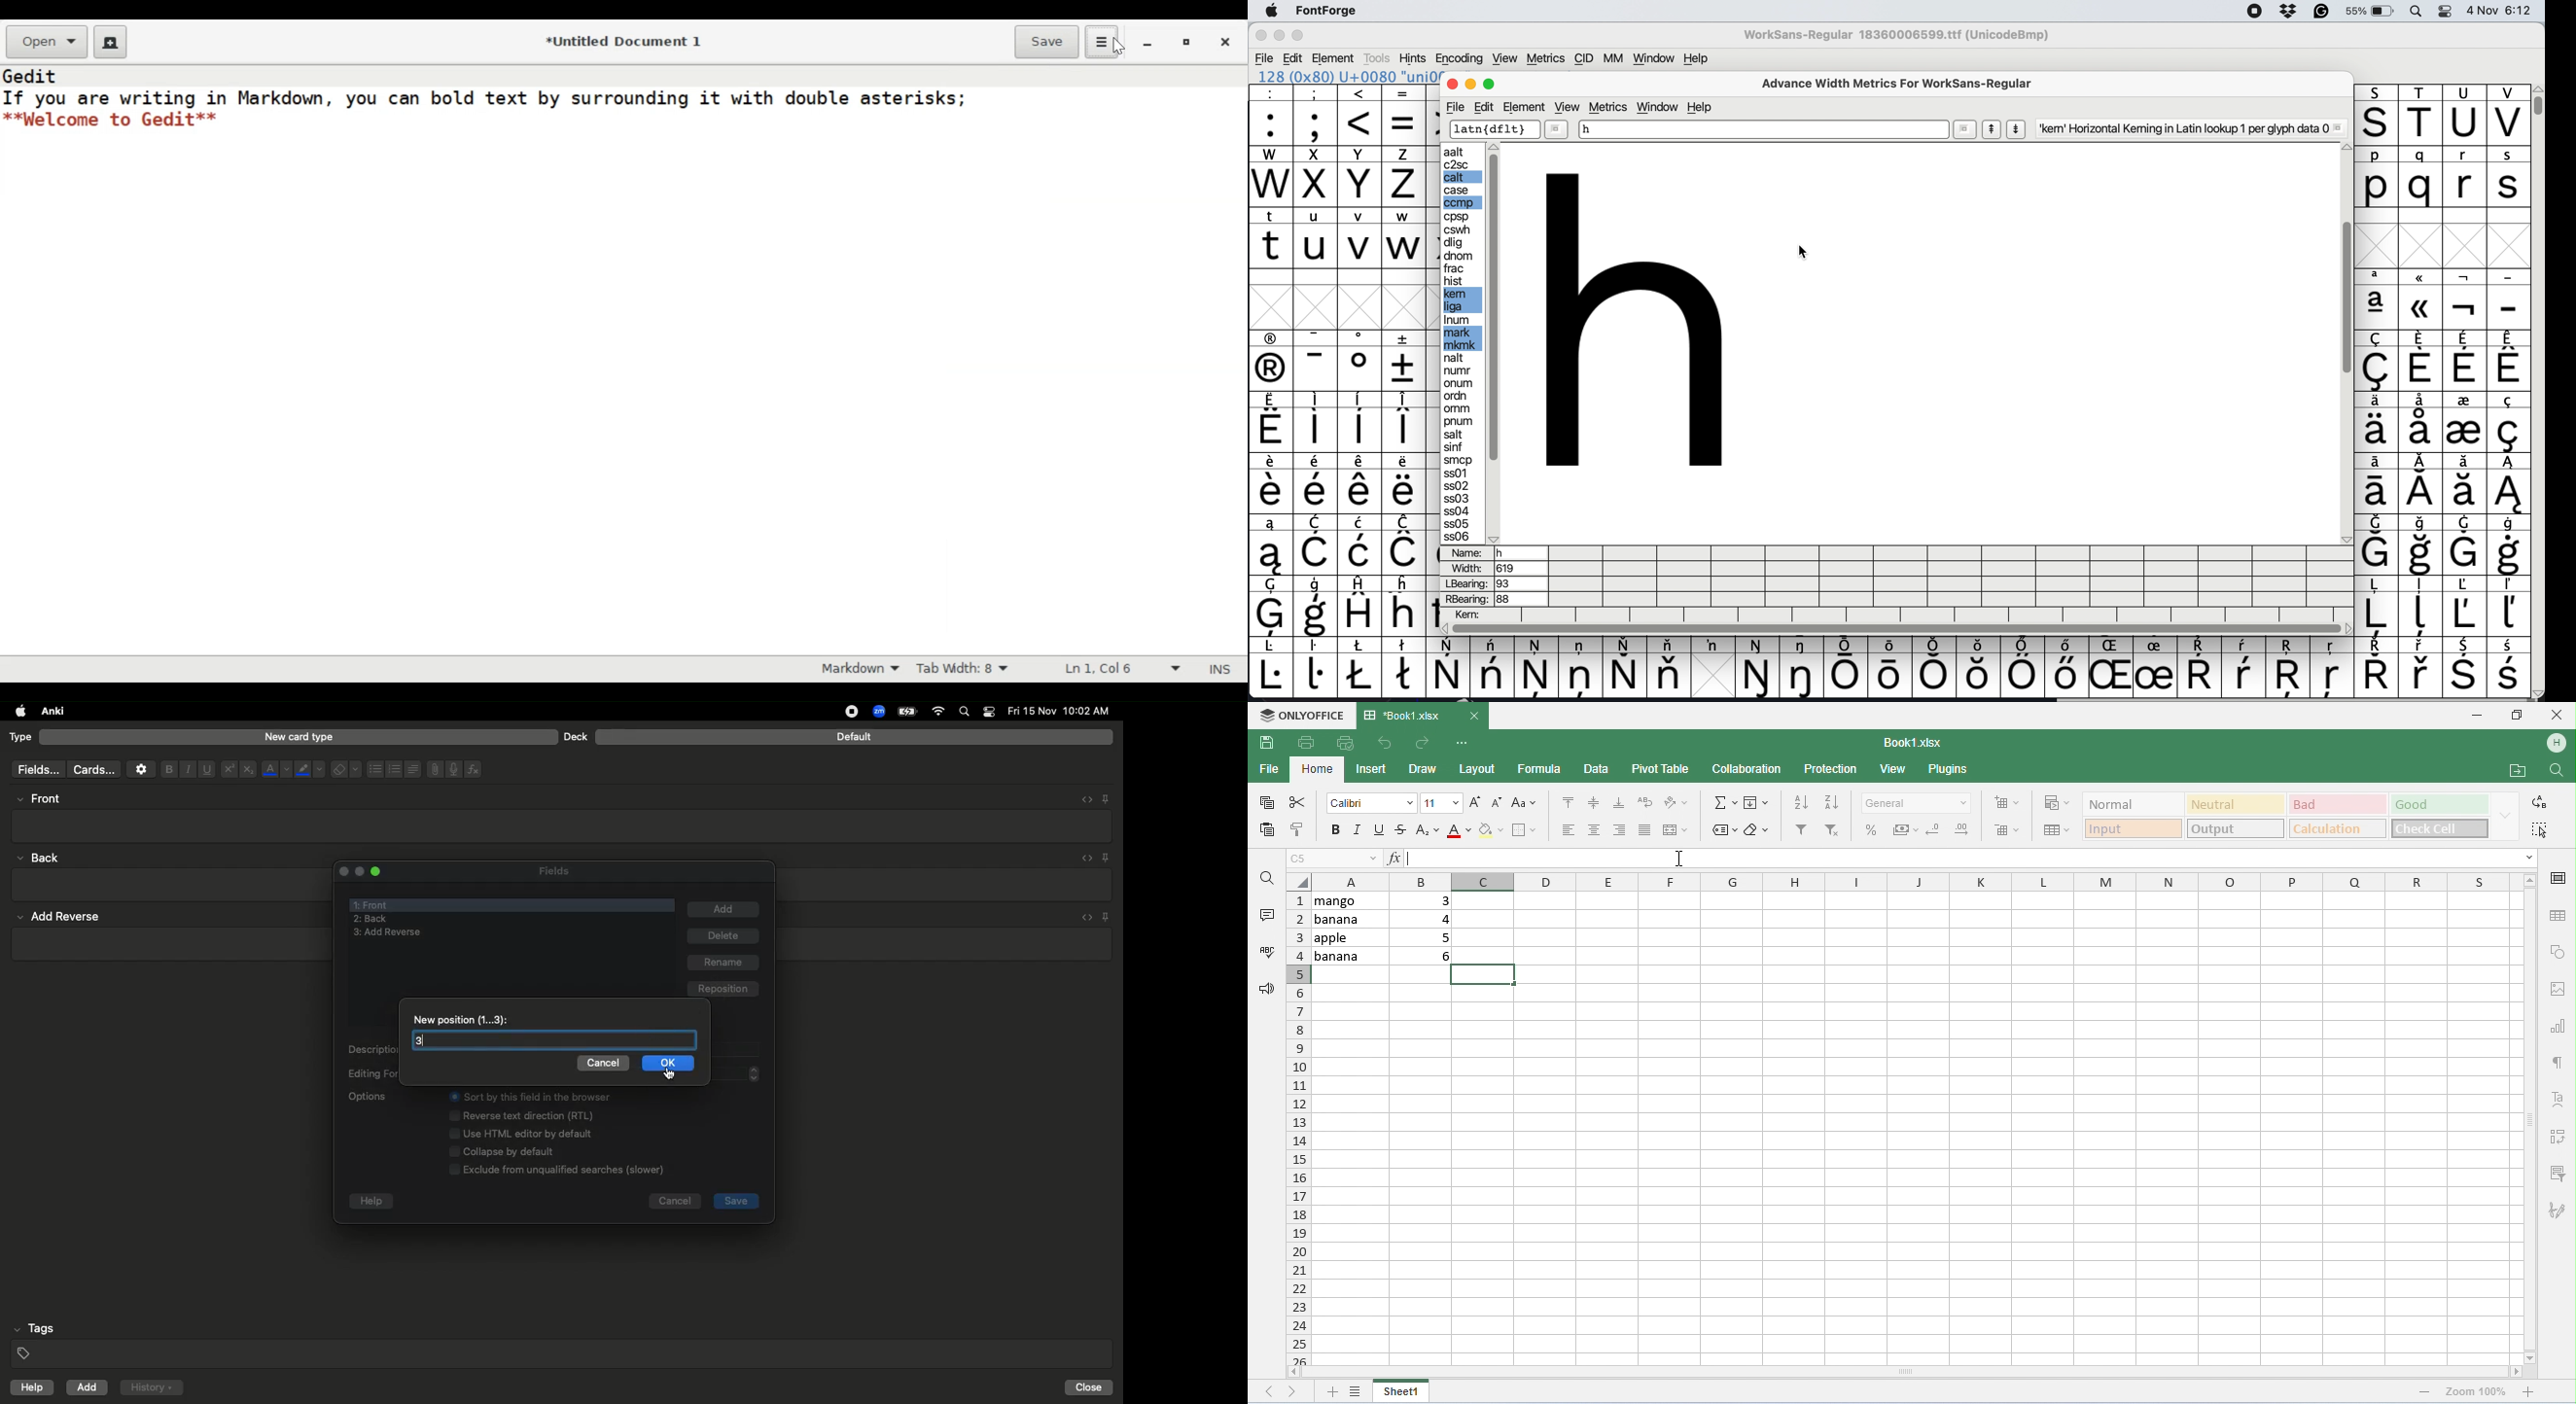 Image resolution: width=2576 pixels, height=1428 pixels. What do you see at coordinates (1394, 858) in the screenshot?
I see `insert function` at bounding box center [1394, 858].